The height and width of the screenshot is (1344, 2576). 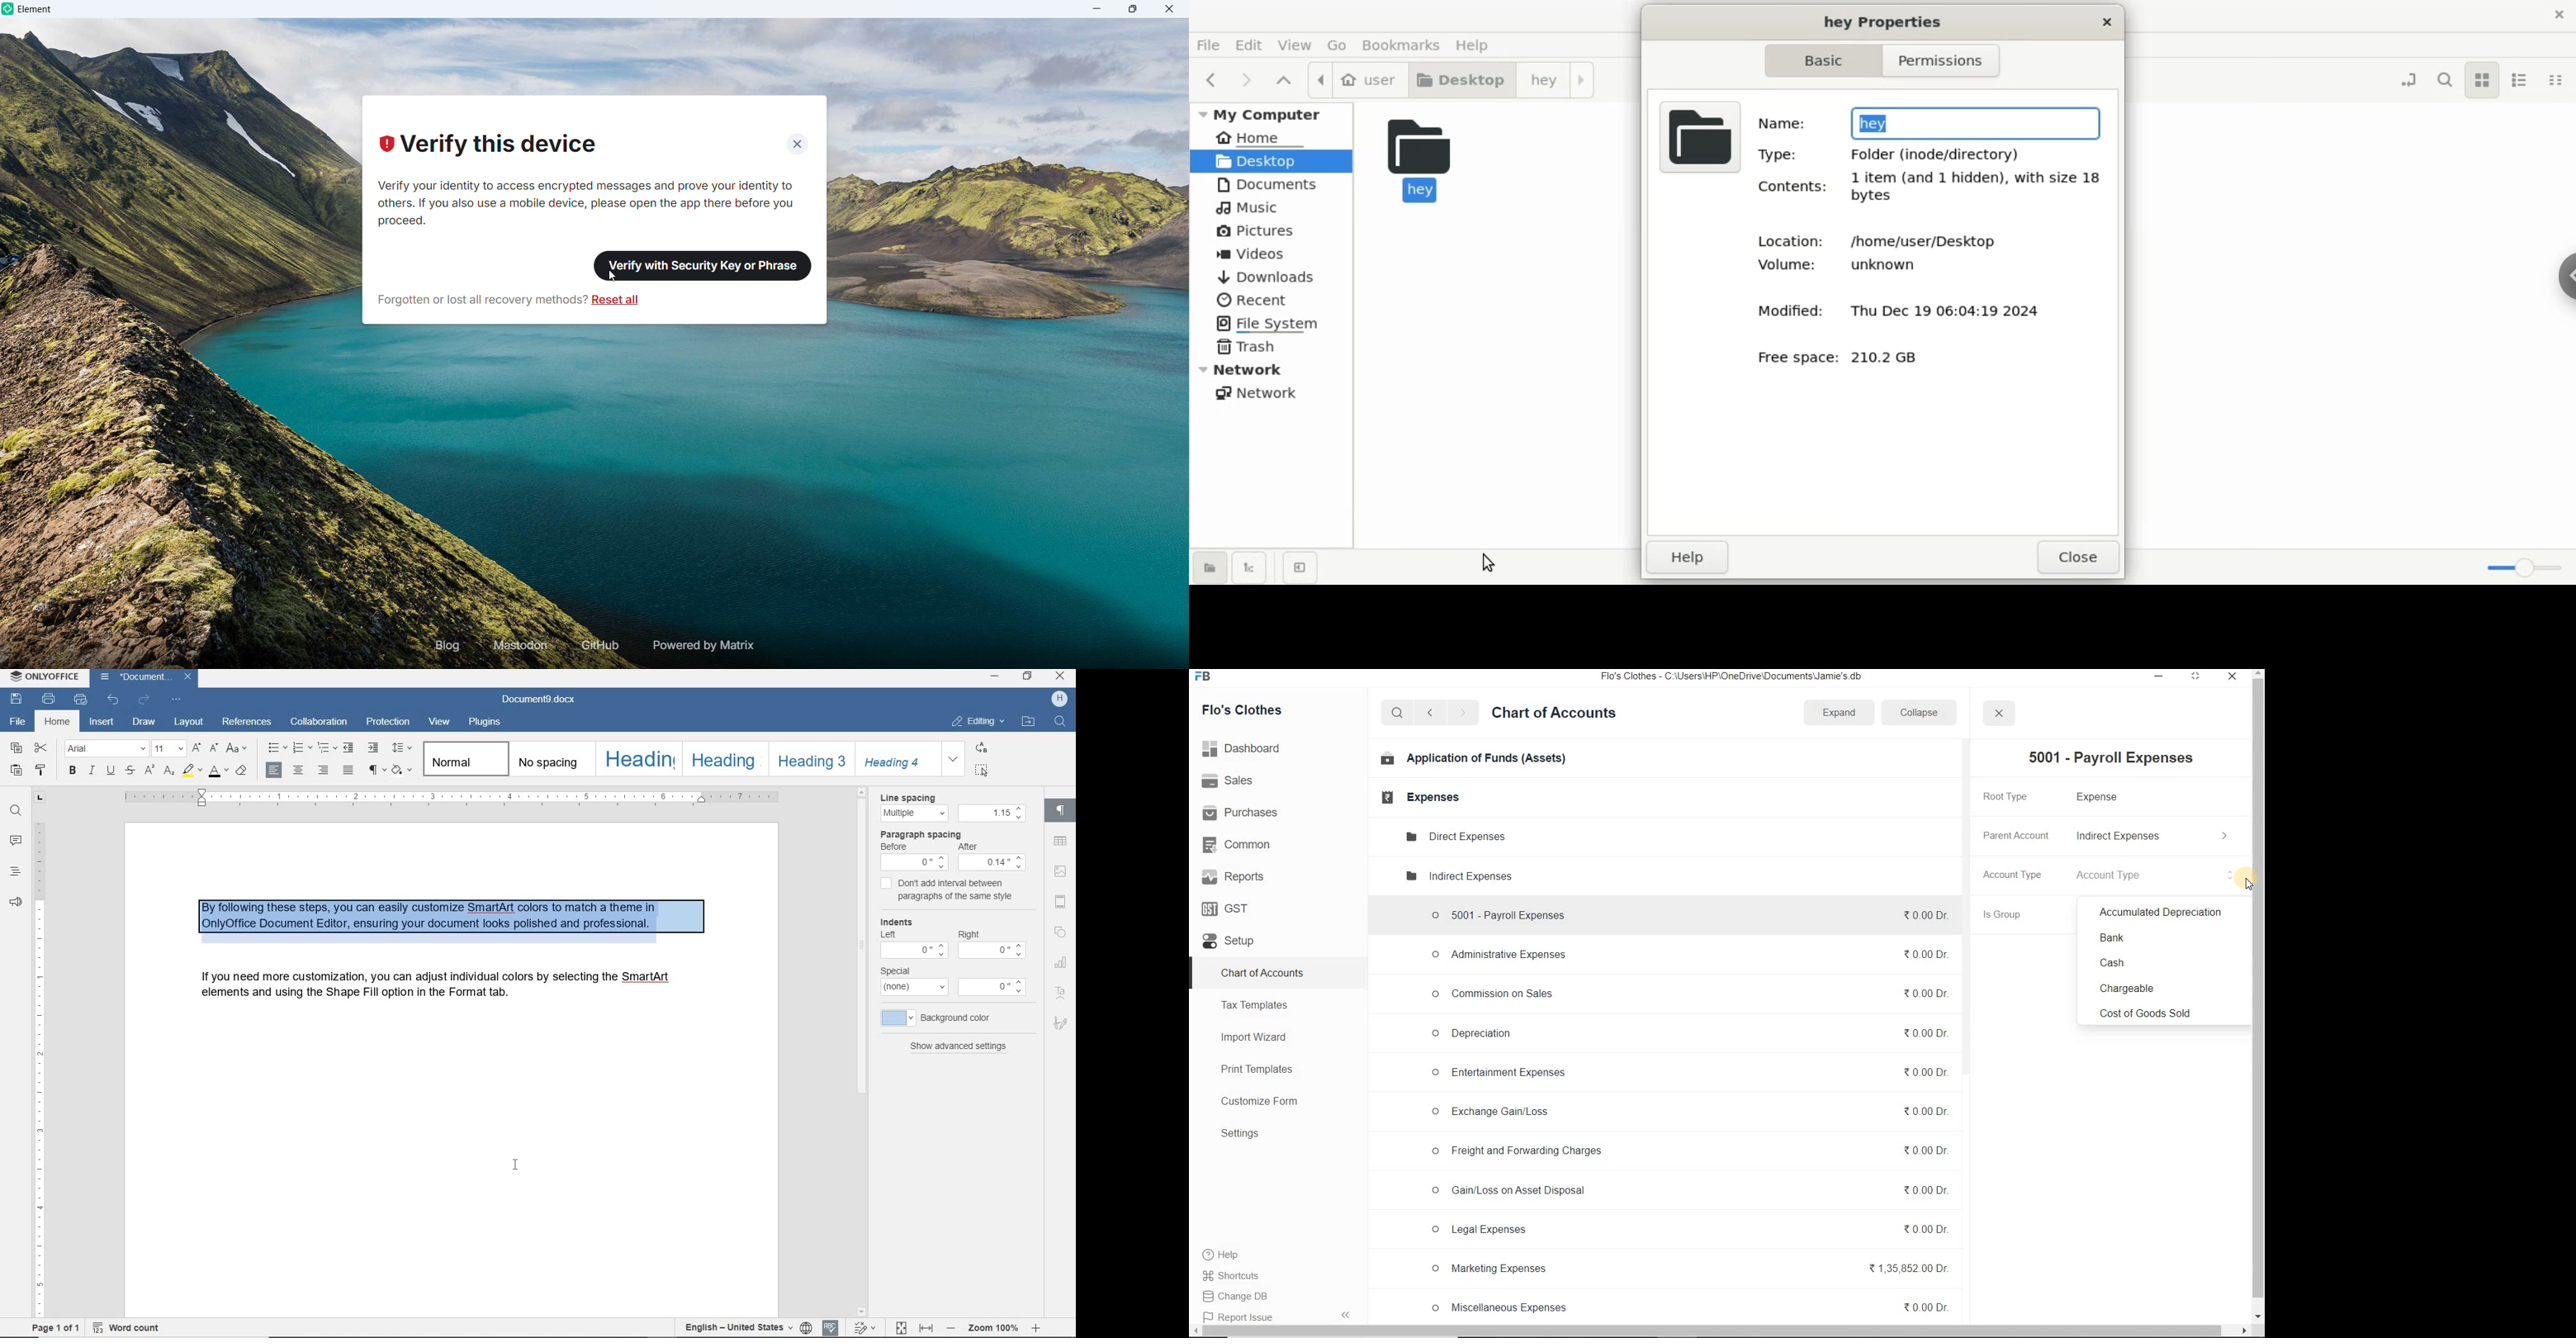 What do you see at coordinates (888, 936) in the screenshot?
I see `left` at bounding box center [888, 936].